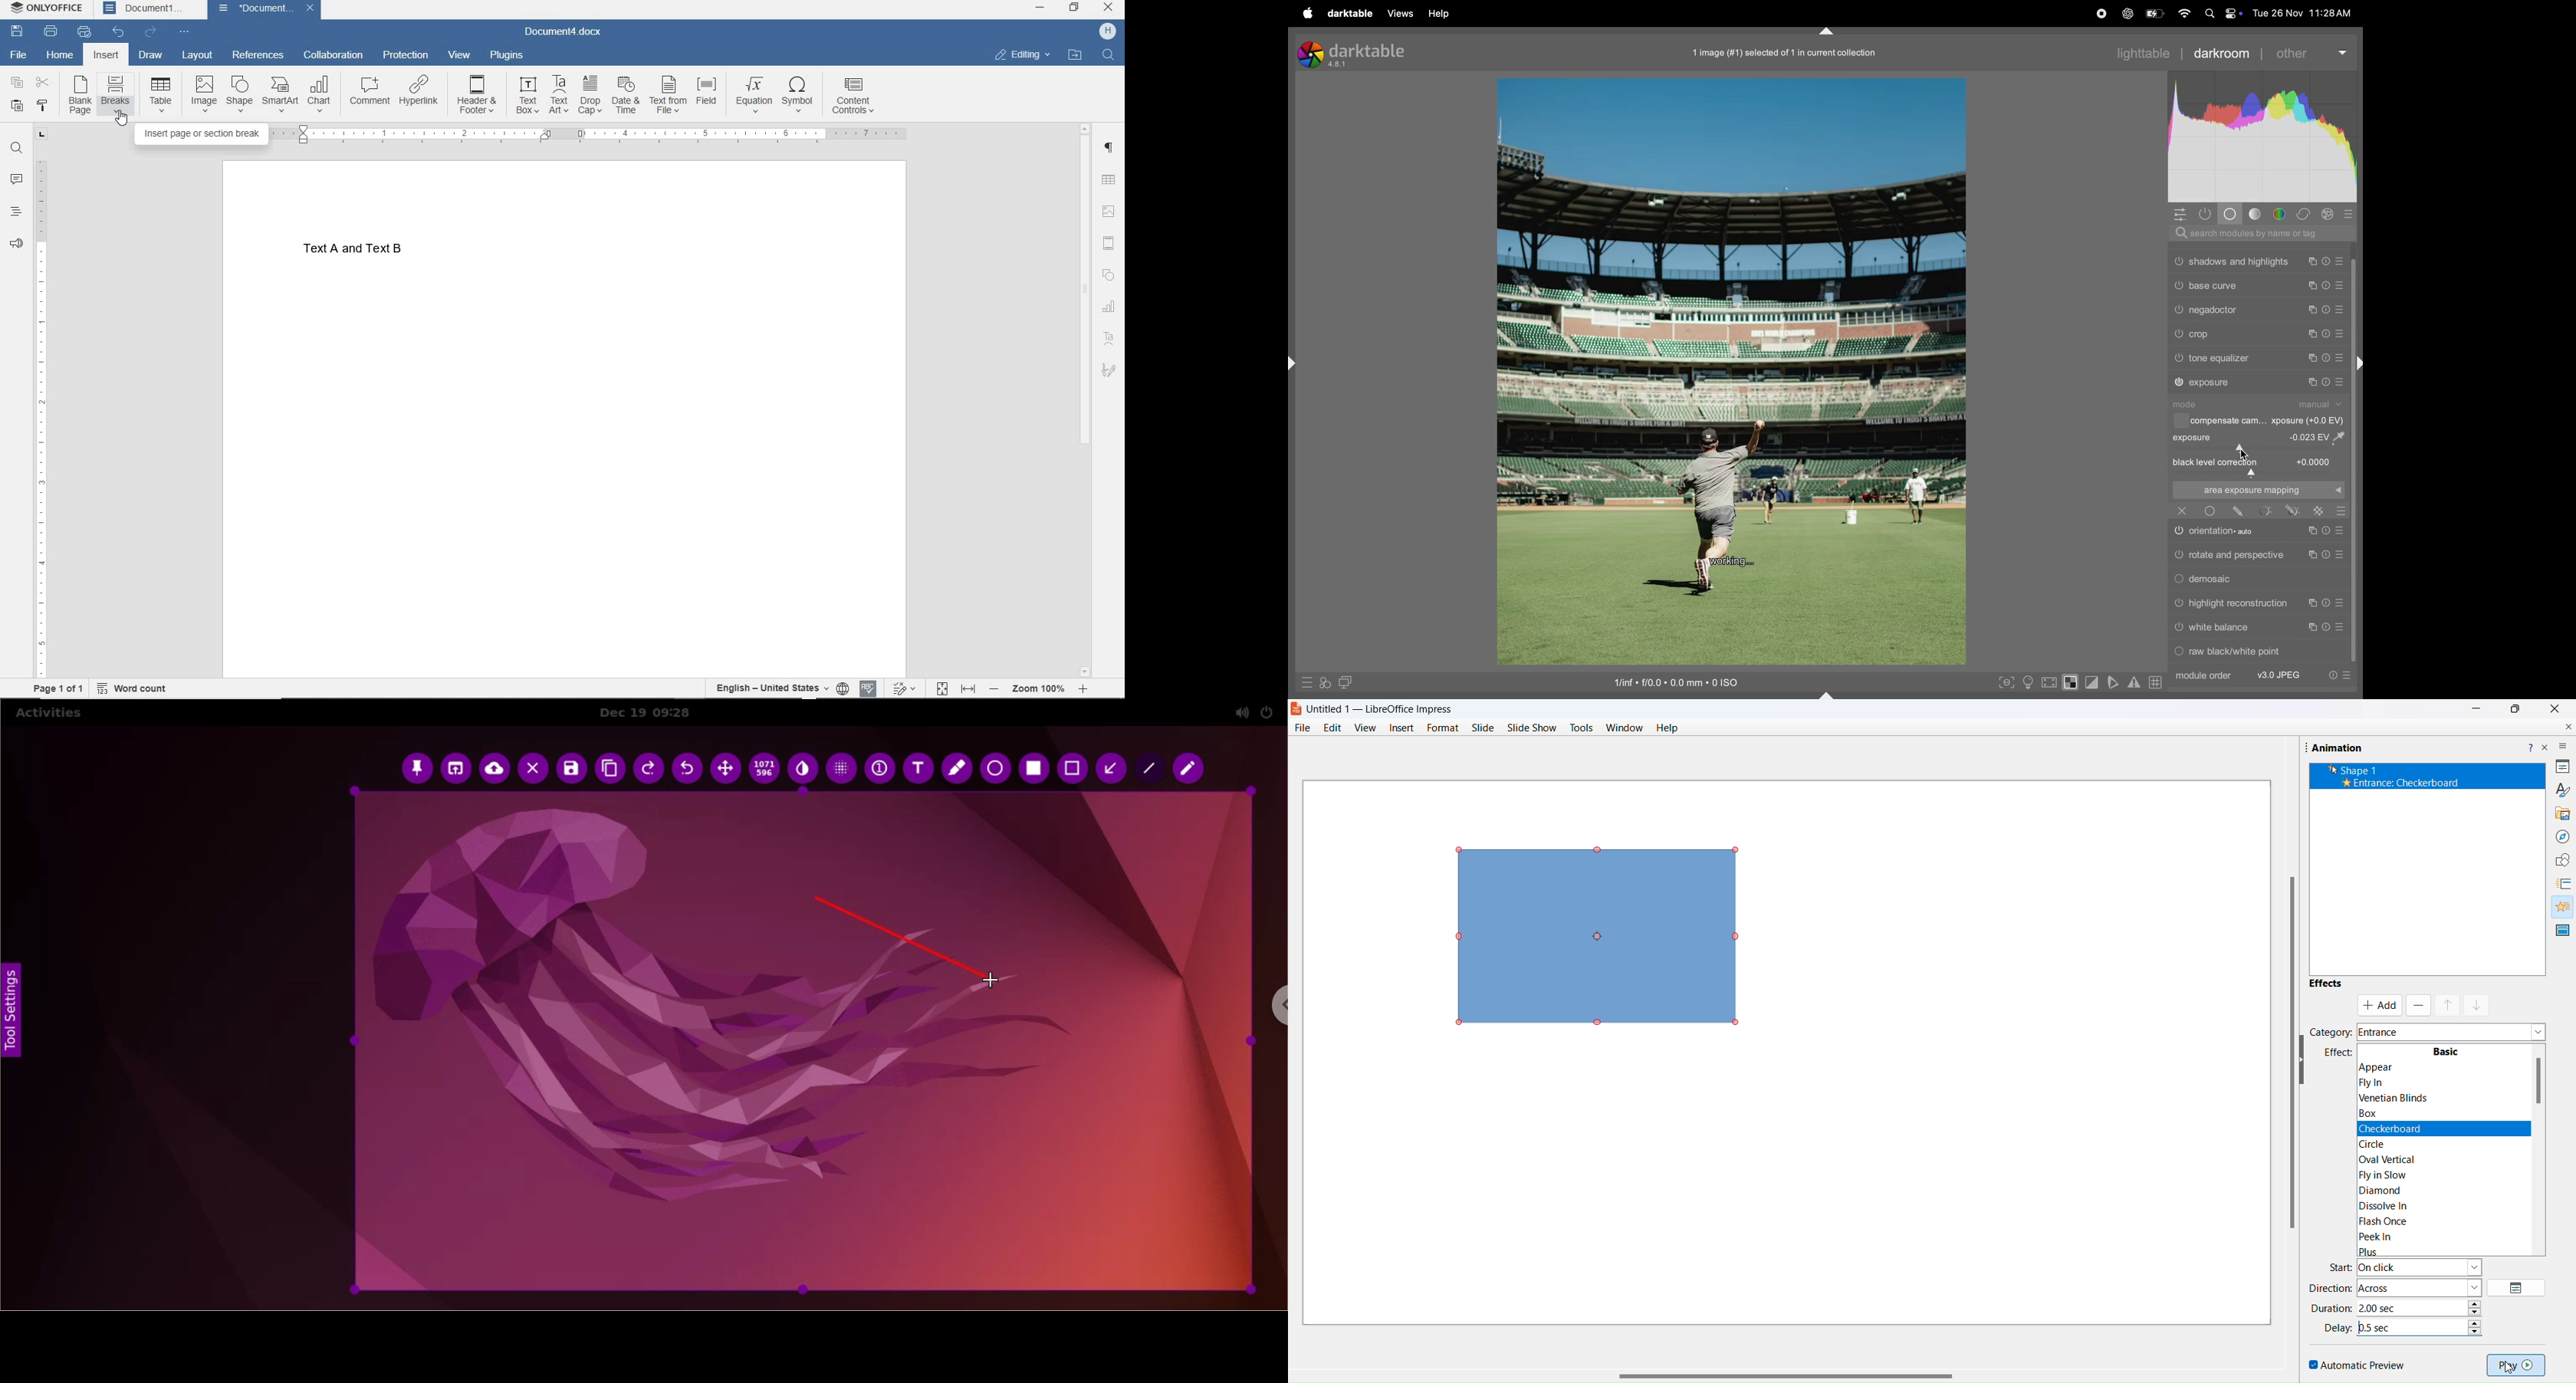  I want to click on grid, so click(2154, 682).